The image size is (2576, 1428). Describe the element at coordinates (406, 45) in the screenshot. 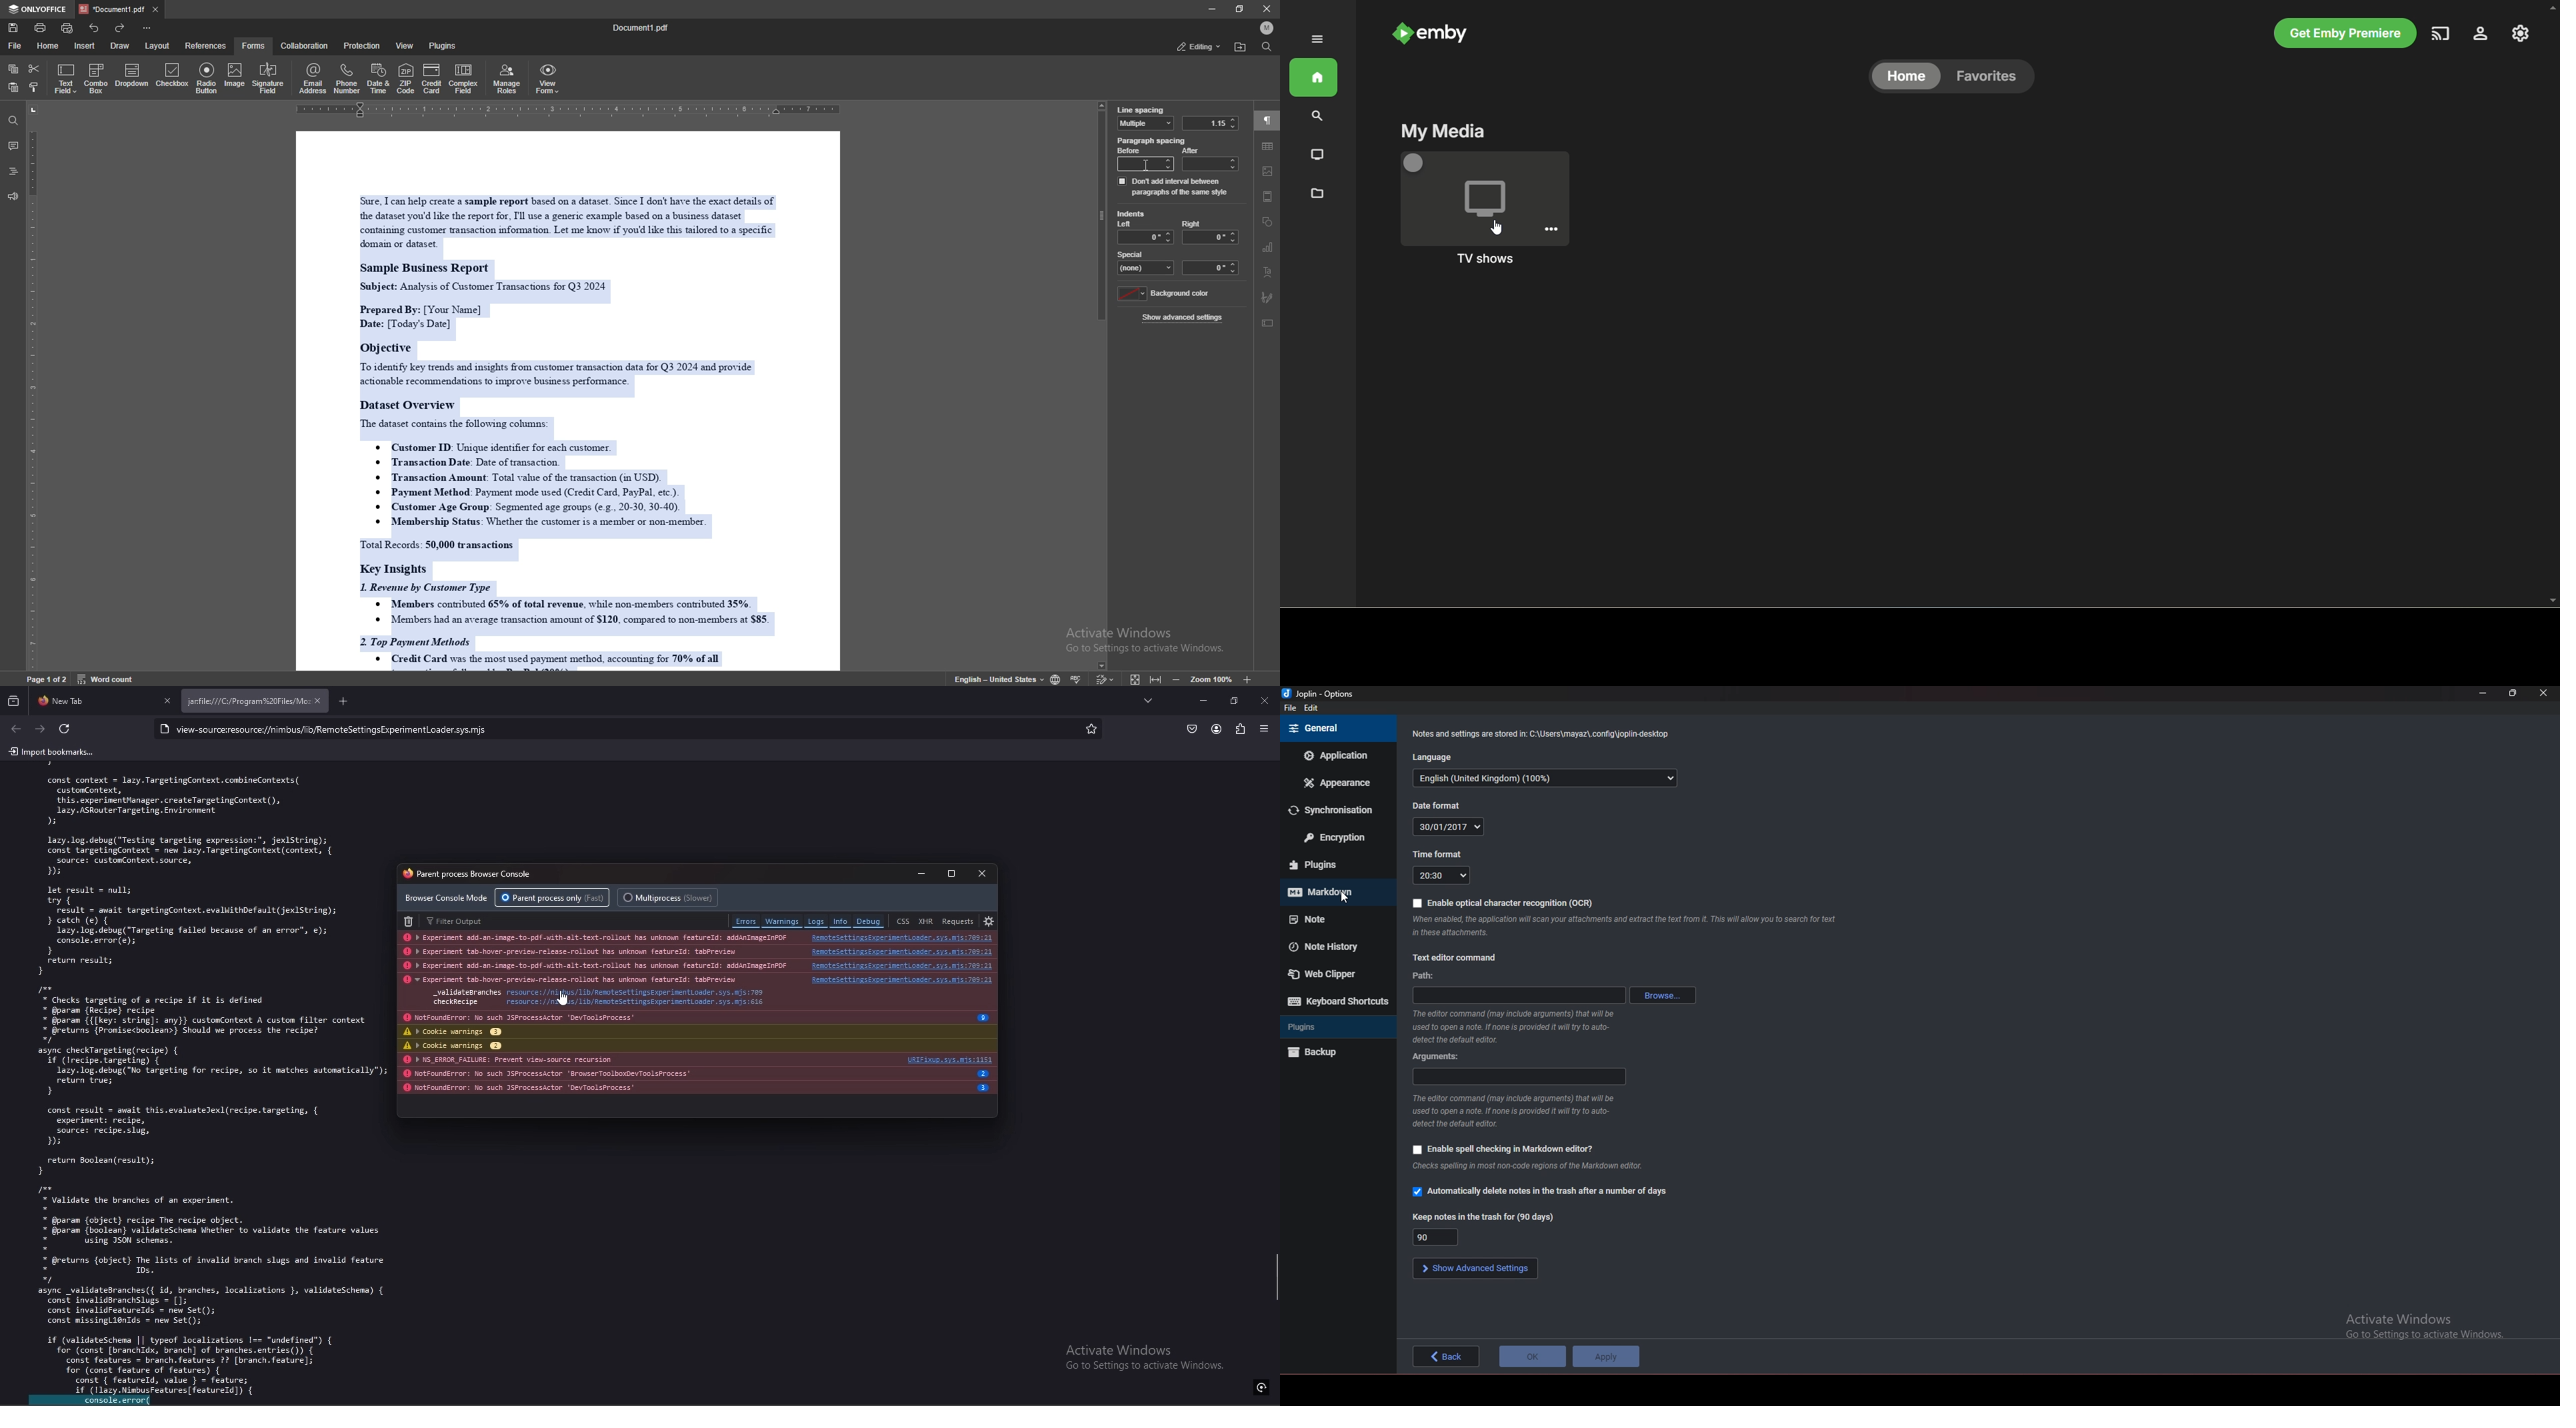

I see `view` at that location.